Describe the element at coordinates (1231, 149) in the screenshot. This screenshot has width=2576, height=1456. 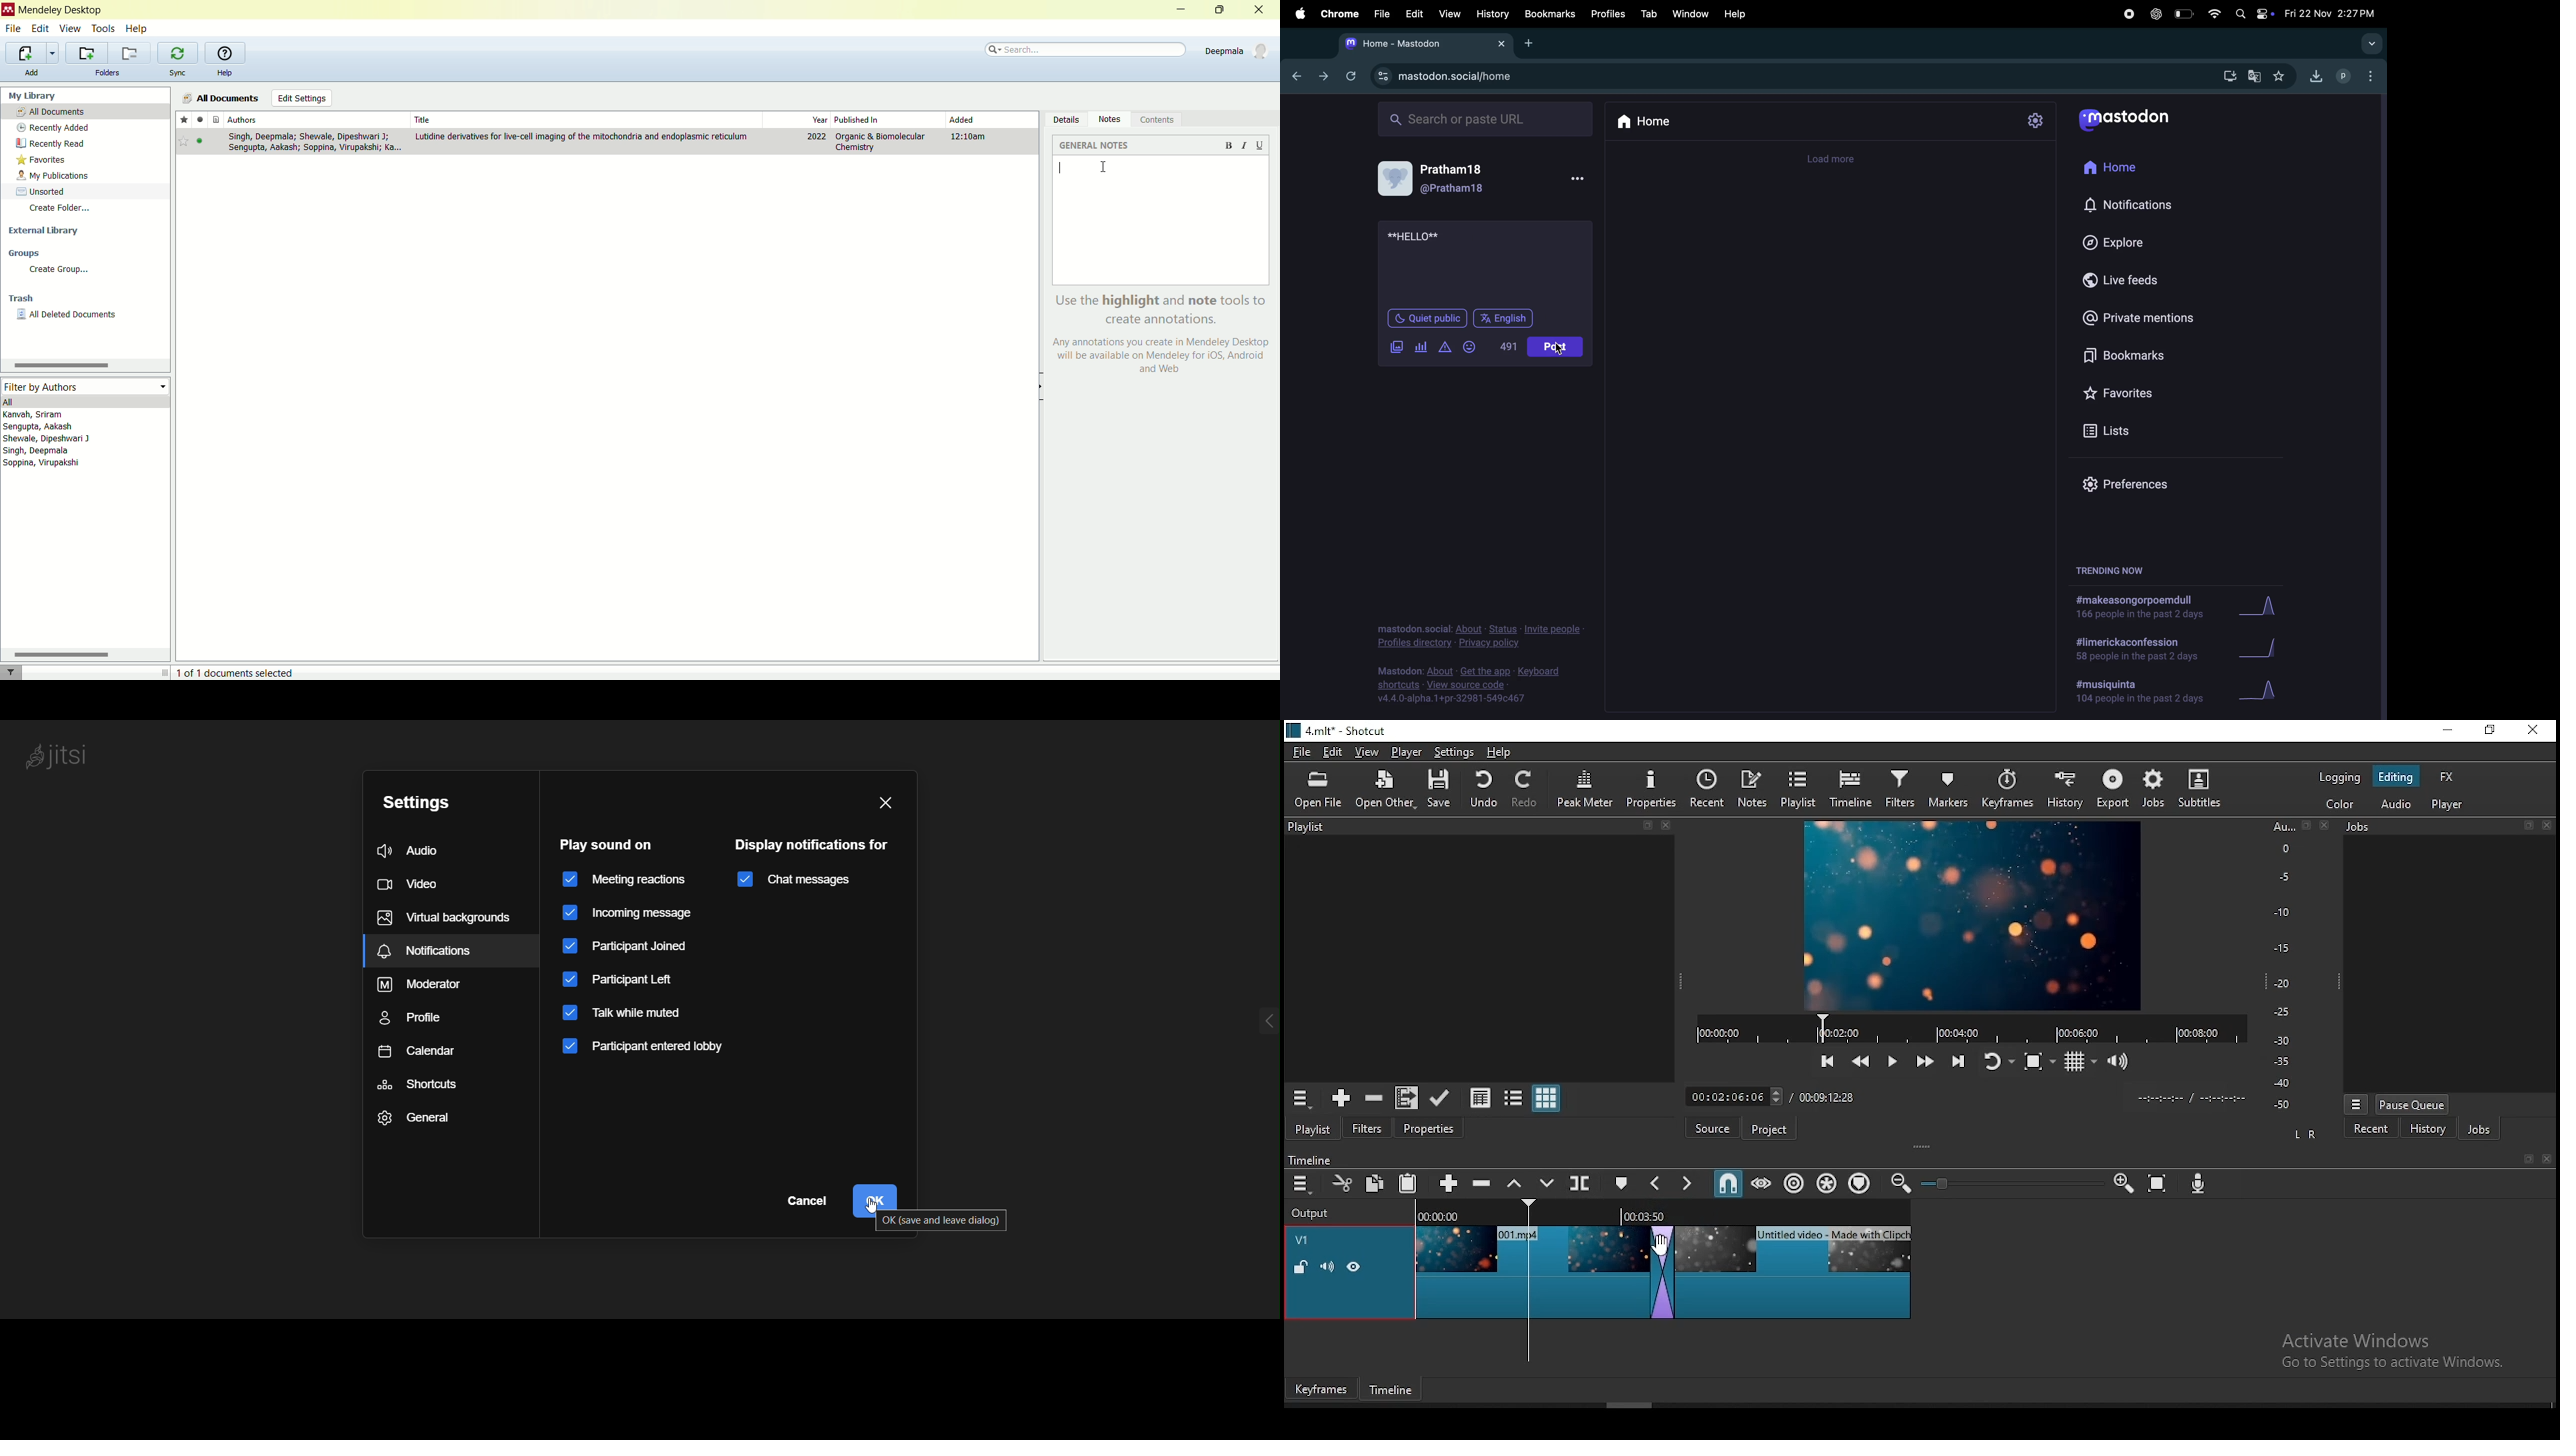
I see `bold` at that location.